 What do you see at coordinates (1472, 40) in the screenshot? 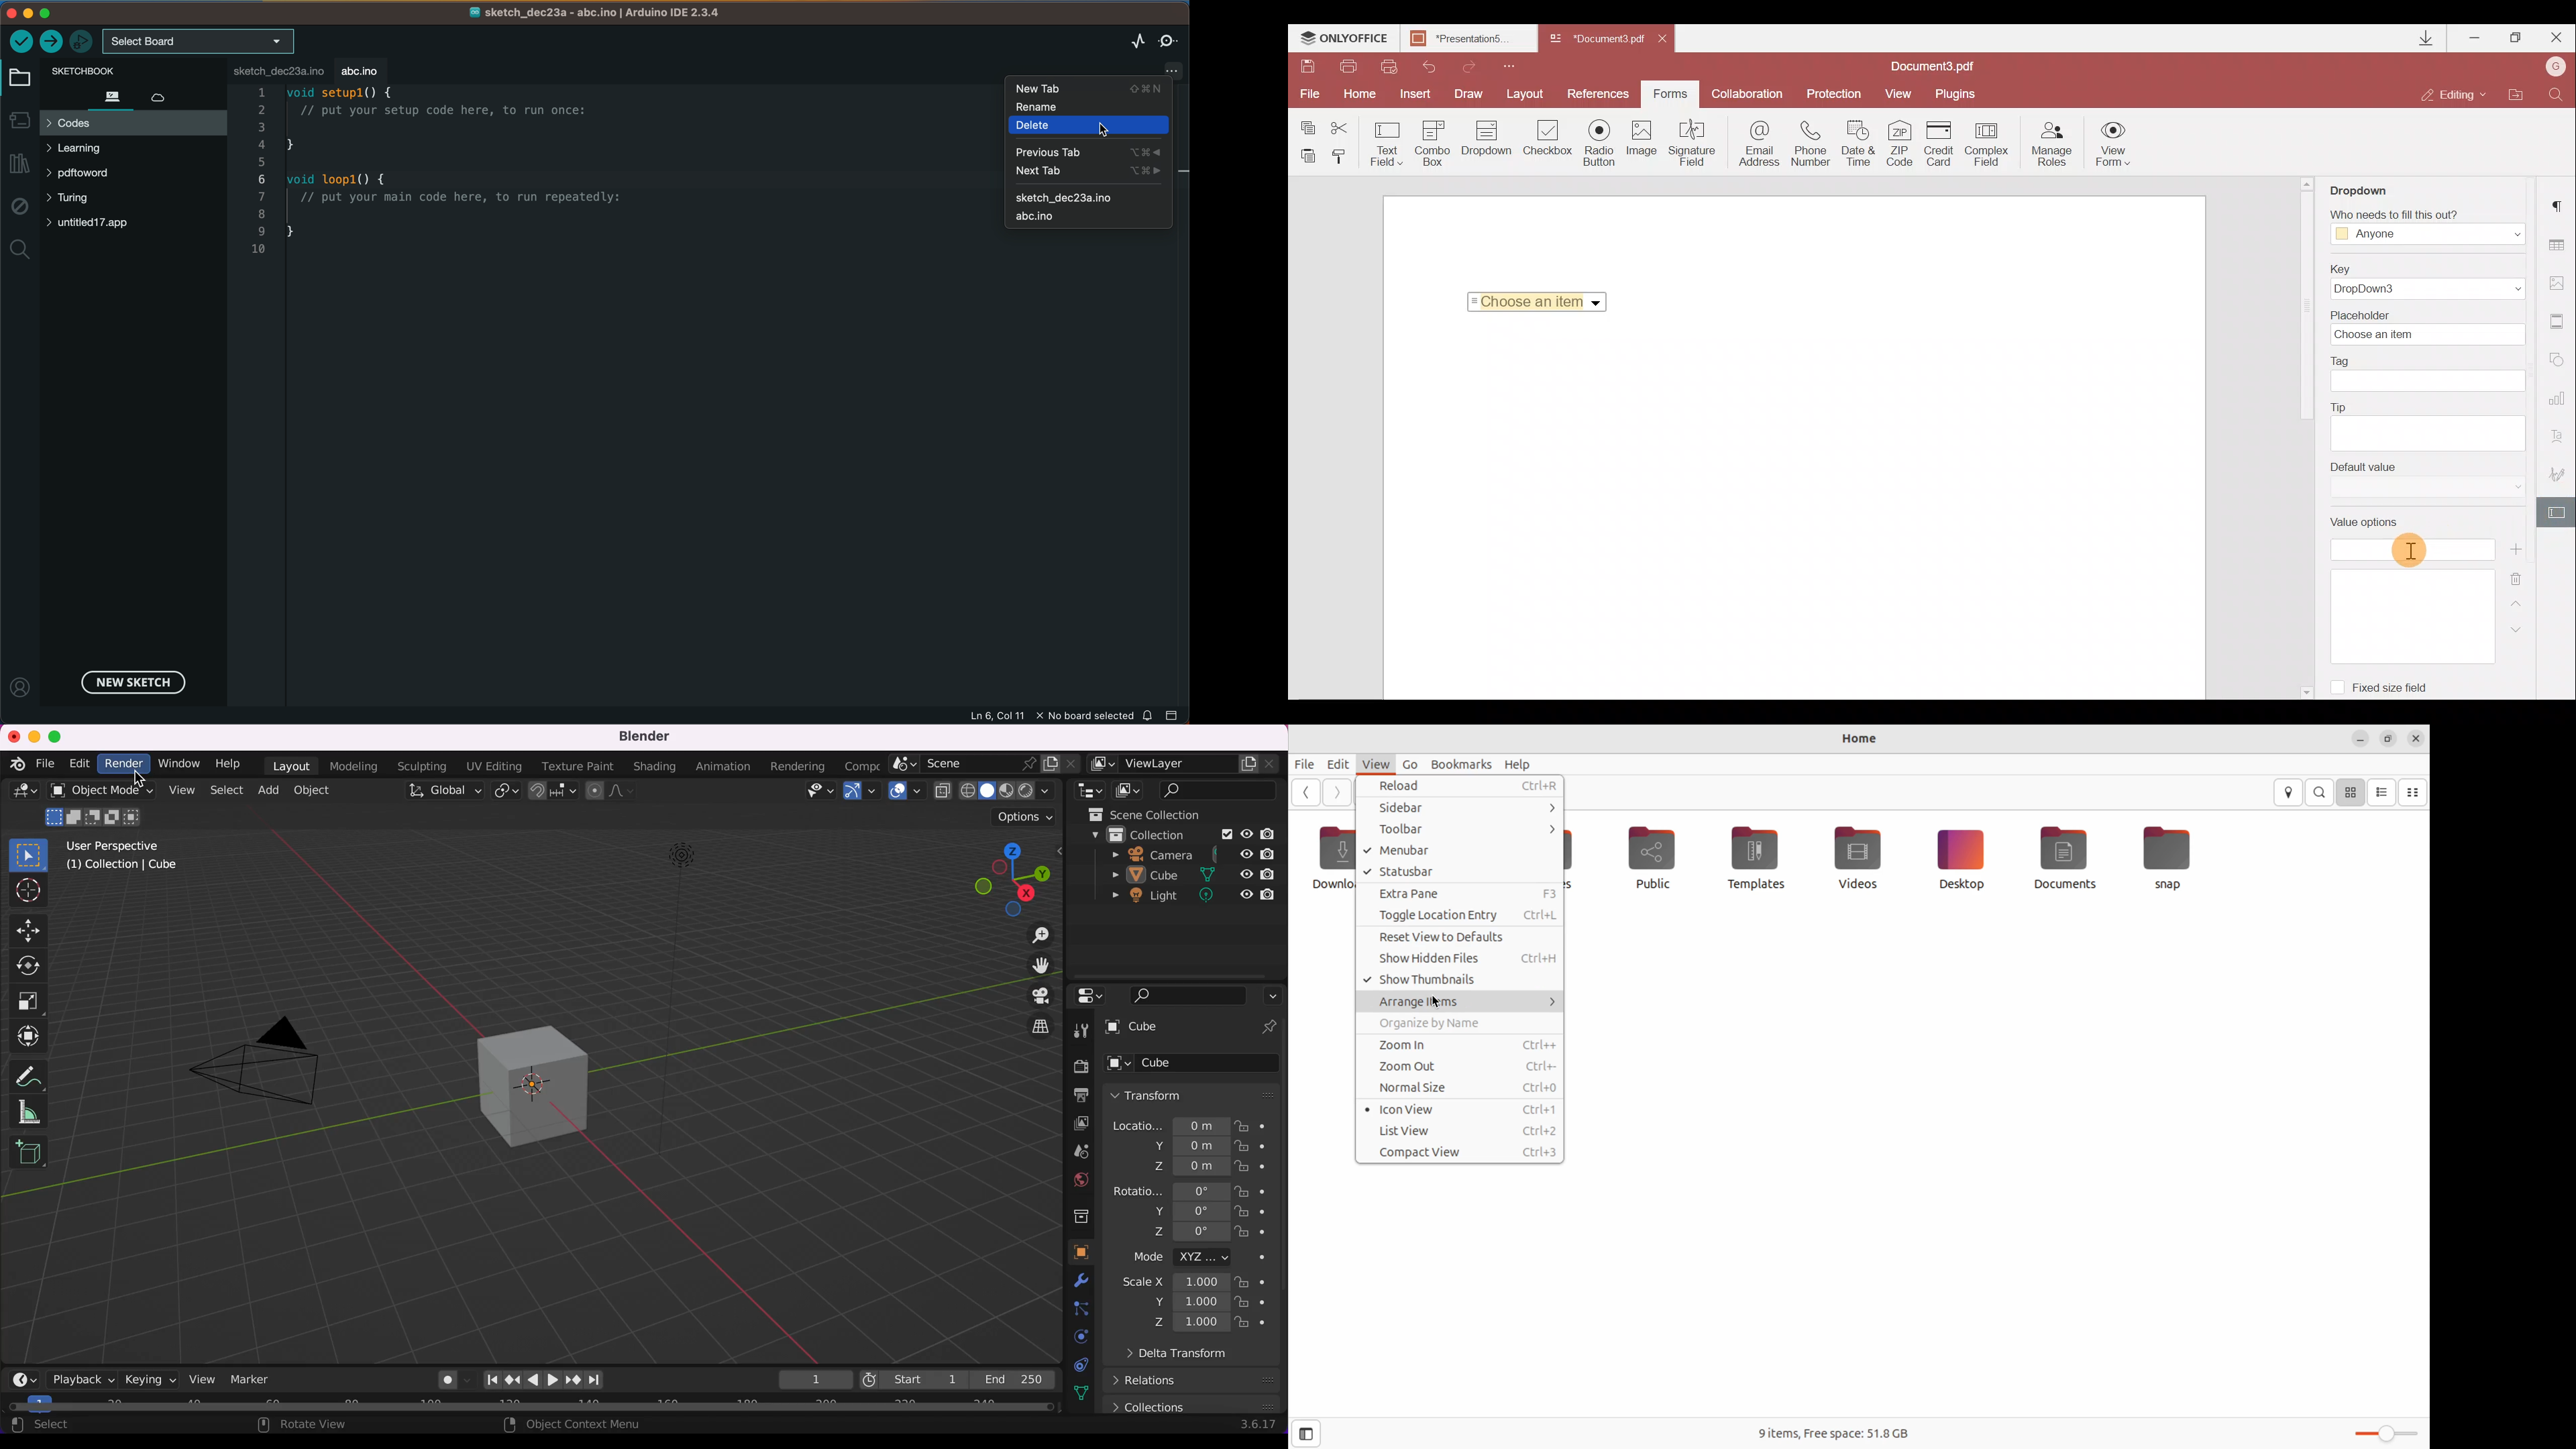
I see `Document name` at bounding box center [1472, 40].